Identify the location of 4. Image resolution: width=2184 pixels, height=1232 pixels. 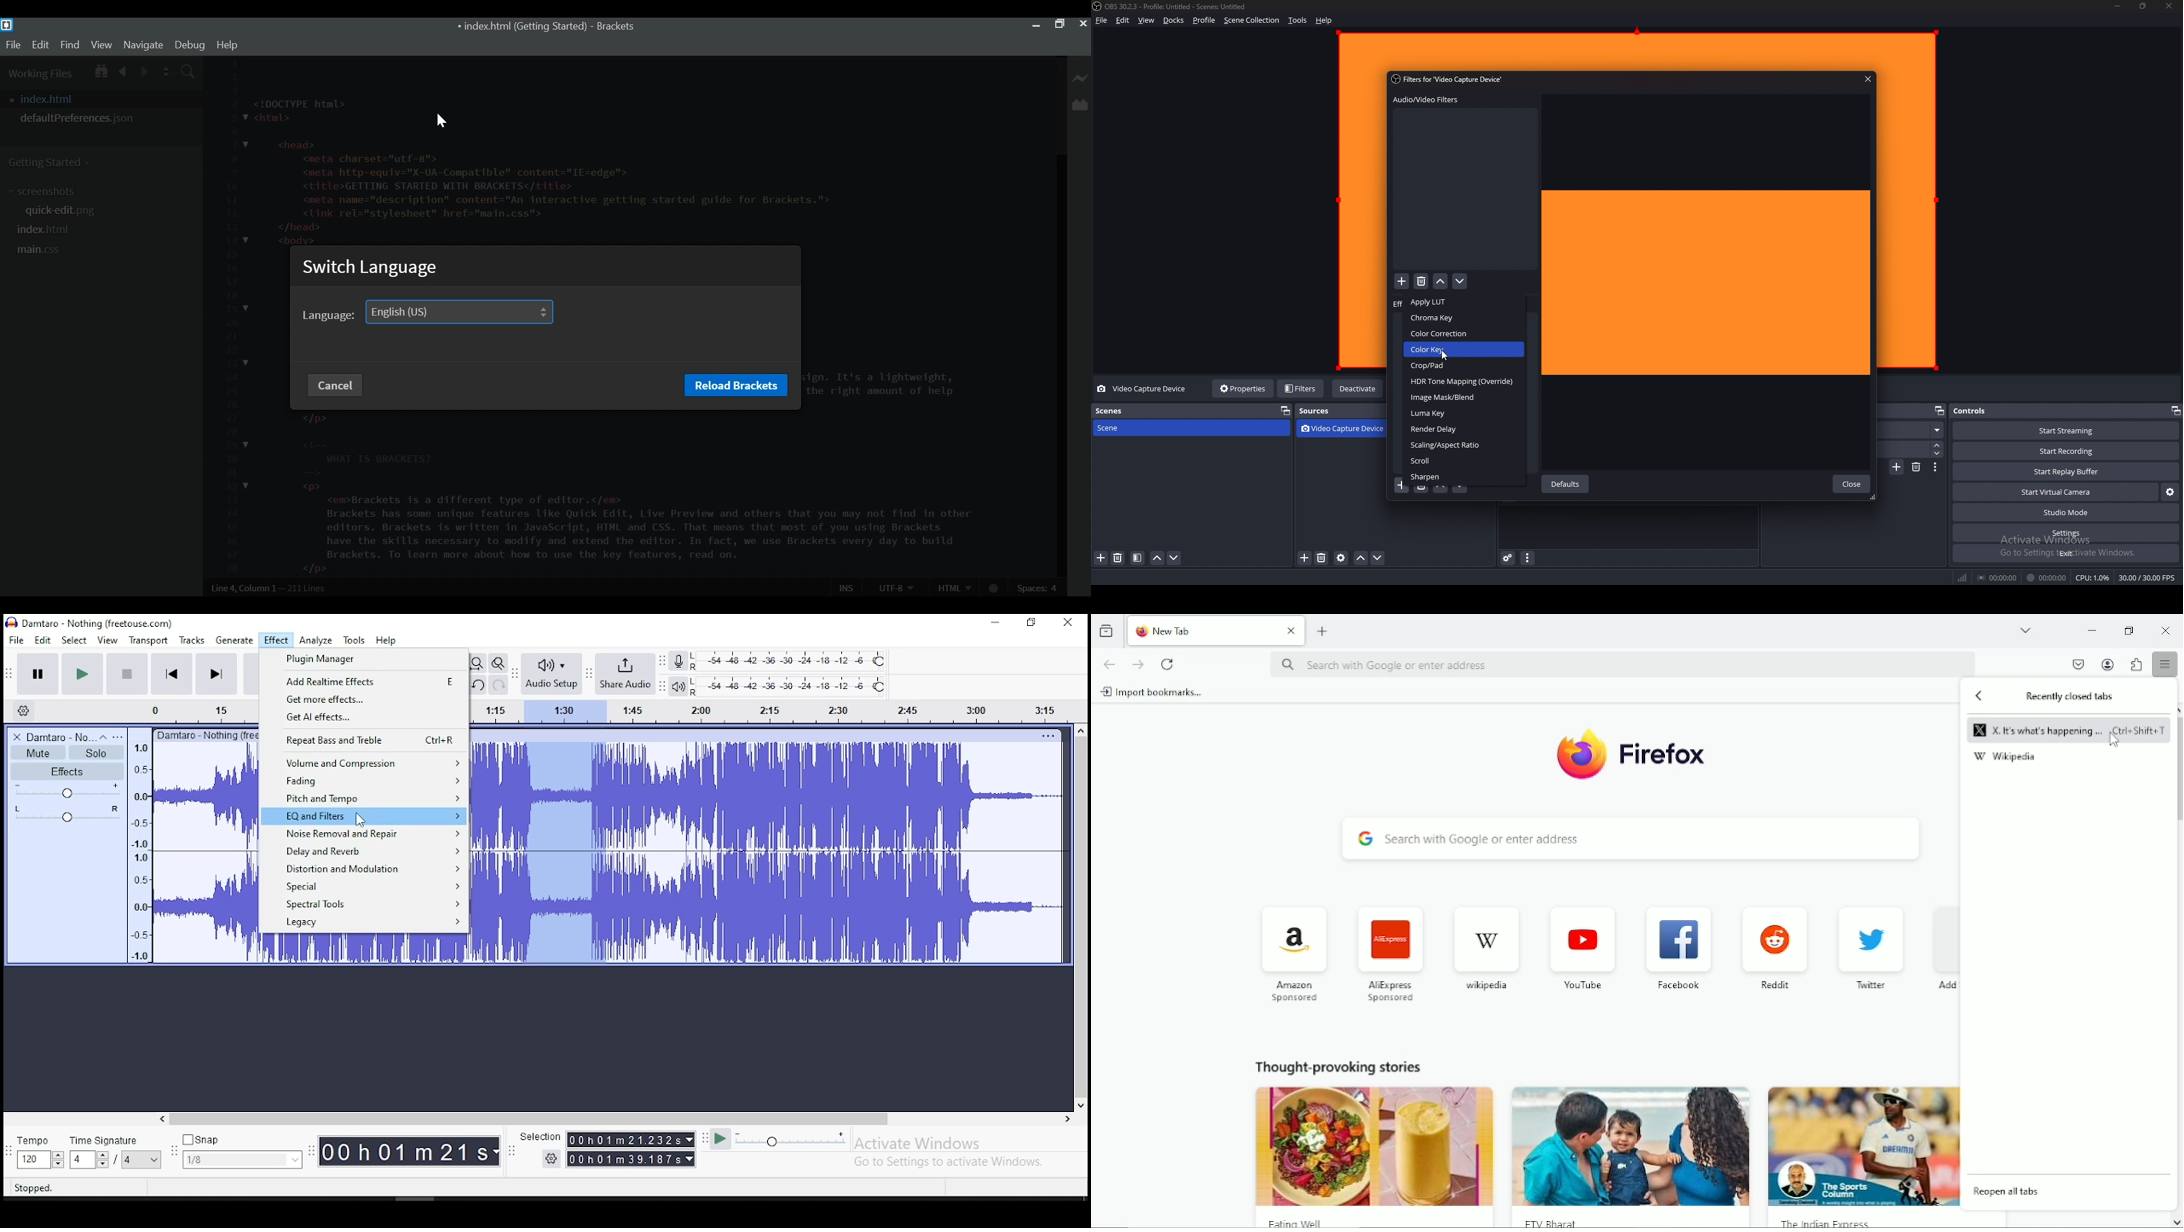
(80, 1160).